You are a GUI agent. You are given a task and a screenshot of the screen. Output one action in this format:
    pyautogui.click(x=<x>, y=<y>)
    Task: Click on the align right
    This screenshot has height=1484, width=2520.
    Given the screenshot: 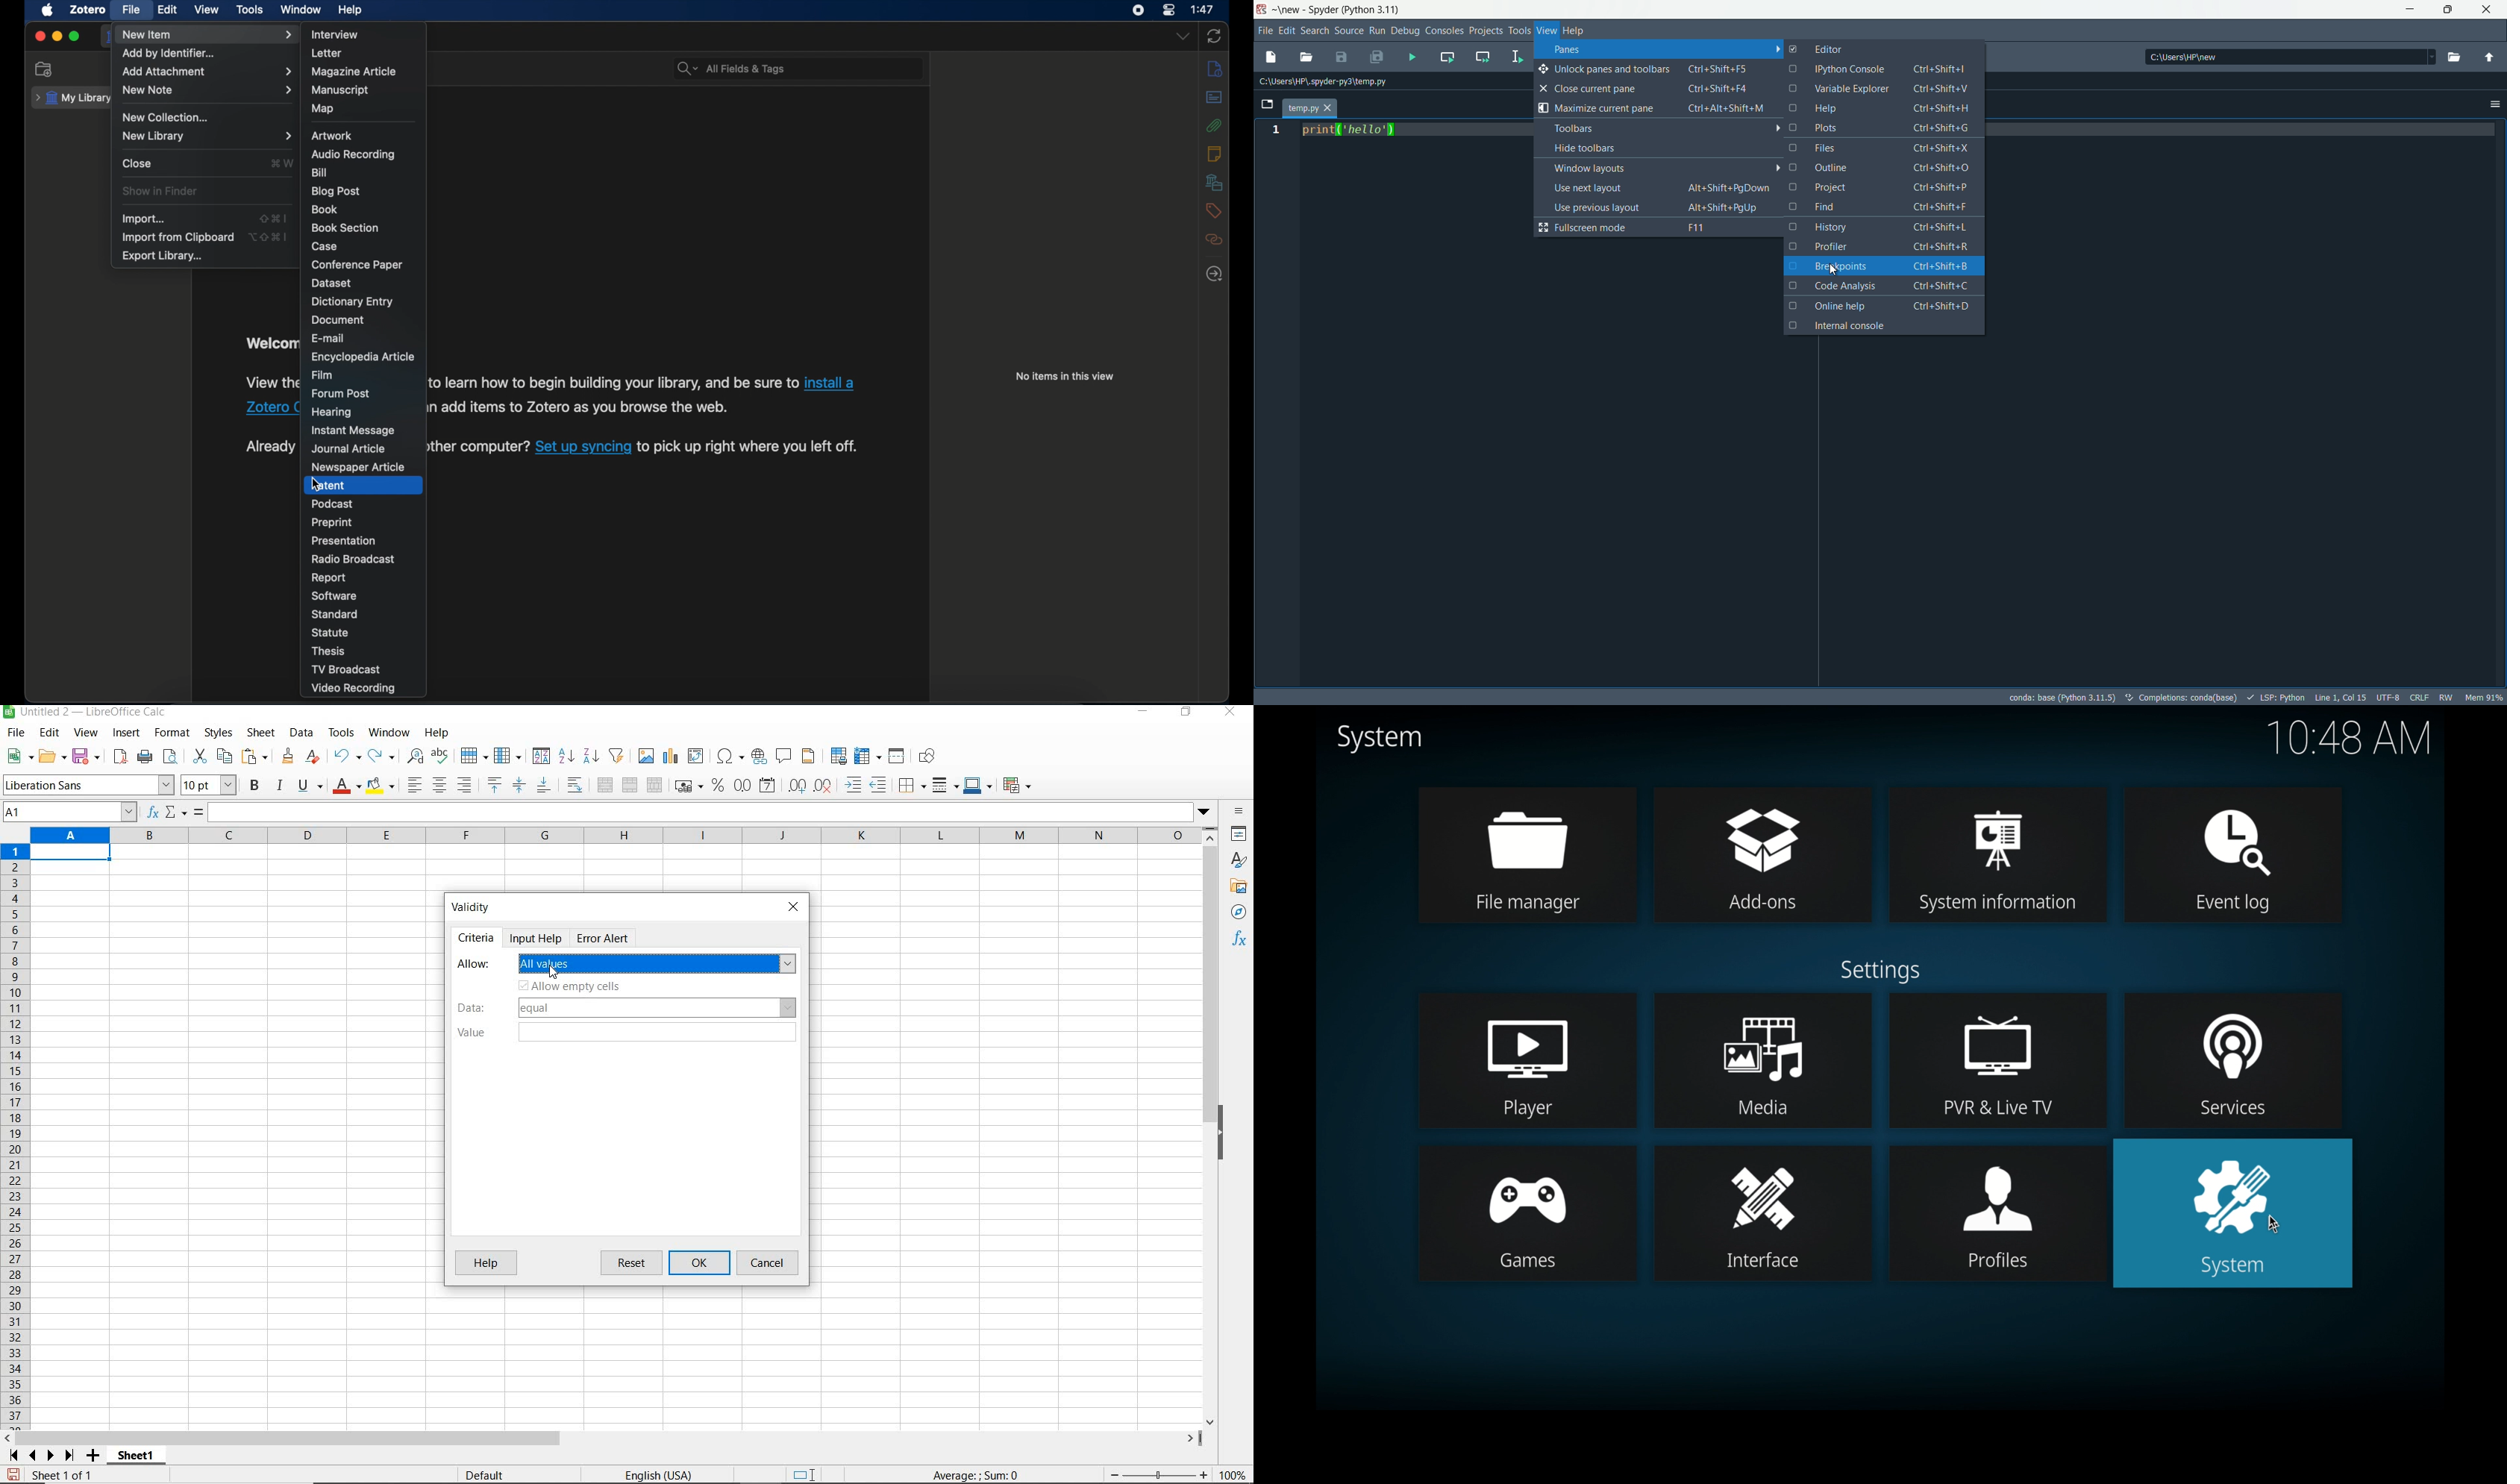 What is the action you would take?
    pyautogui.click(x=466, y=785)
    